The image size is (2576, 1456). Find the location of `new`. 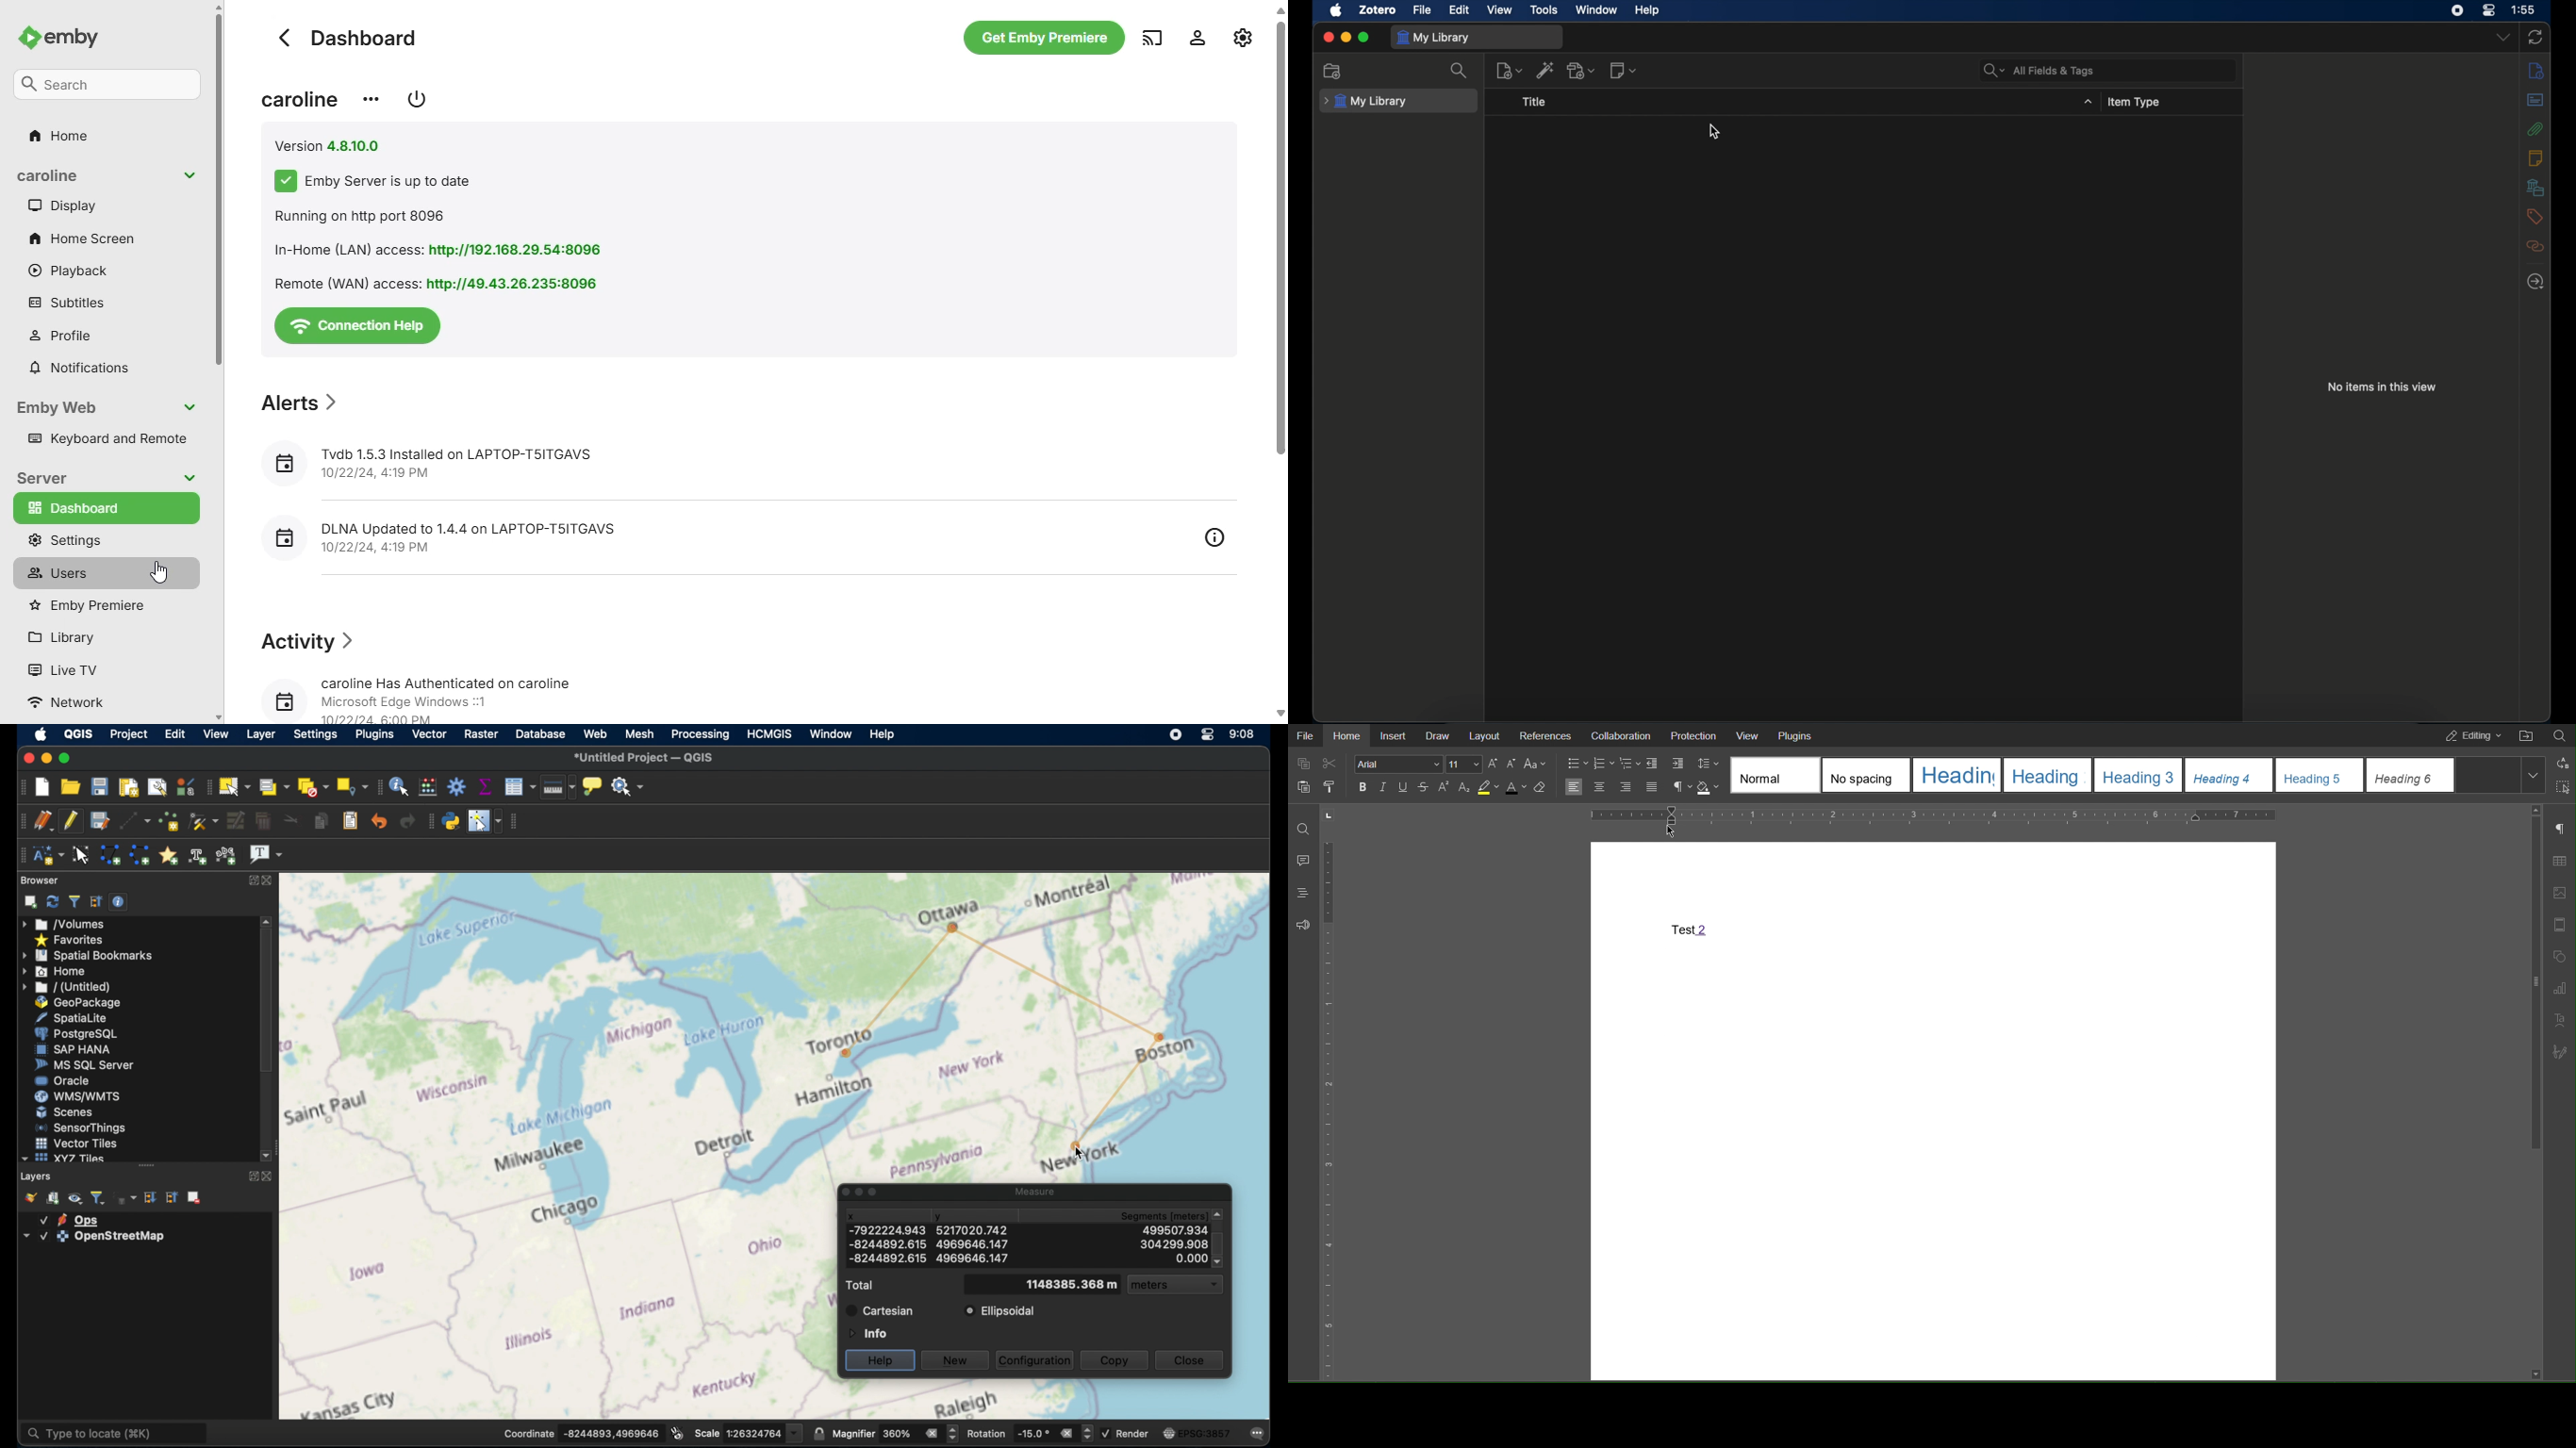

new is located at coordinates (957, 1359).